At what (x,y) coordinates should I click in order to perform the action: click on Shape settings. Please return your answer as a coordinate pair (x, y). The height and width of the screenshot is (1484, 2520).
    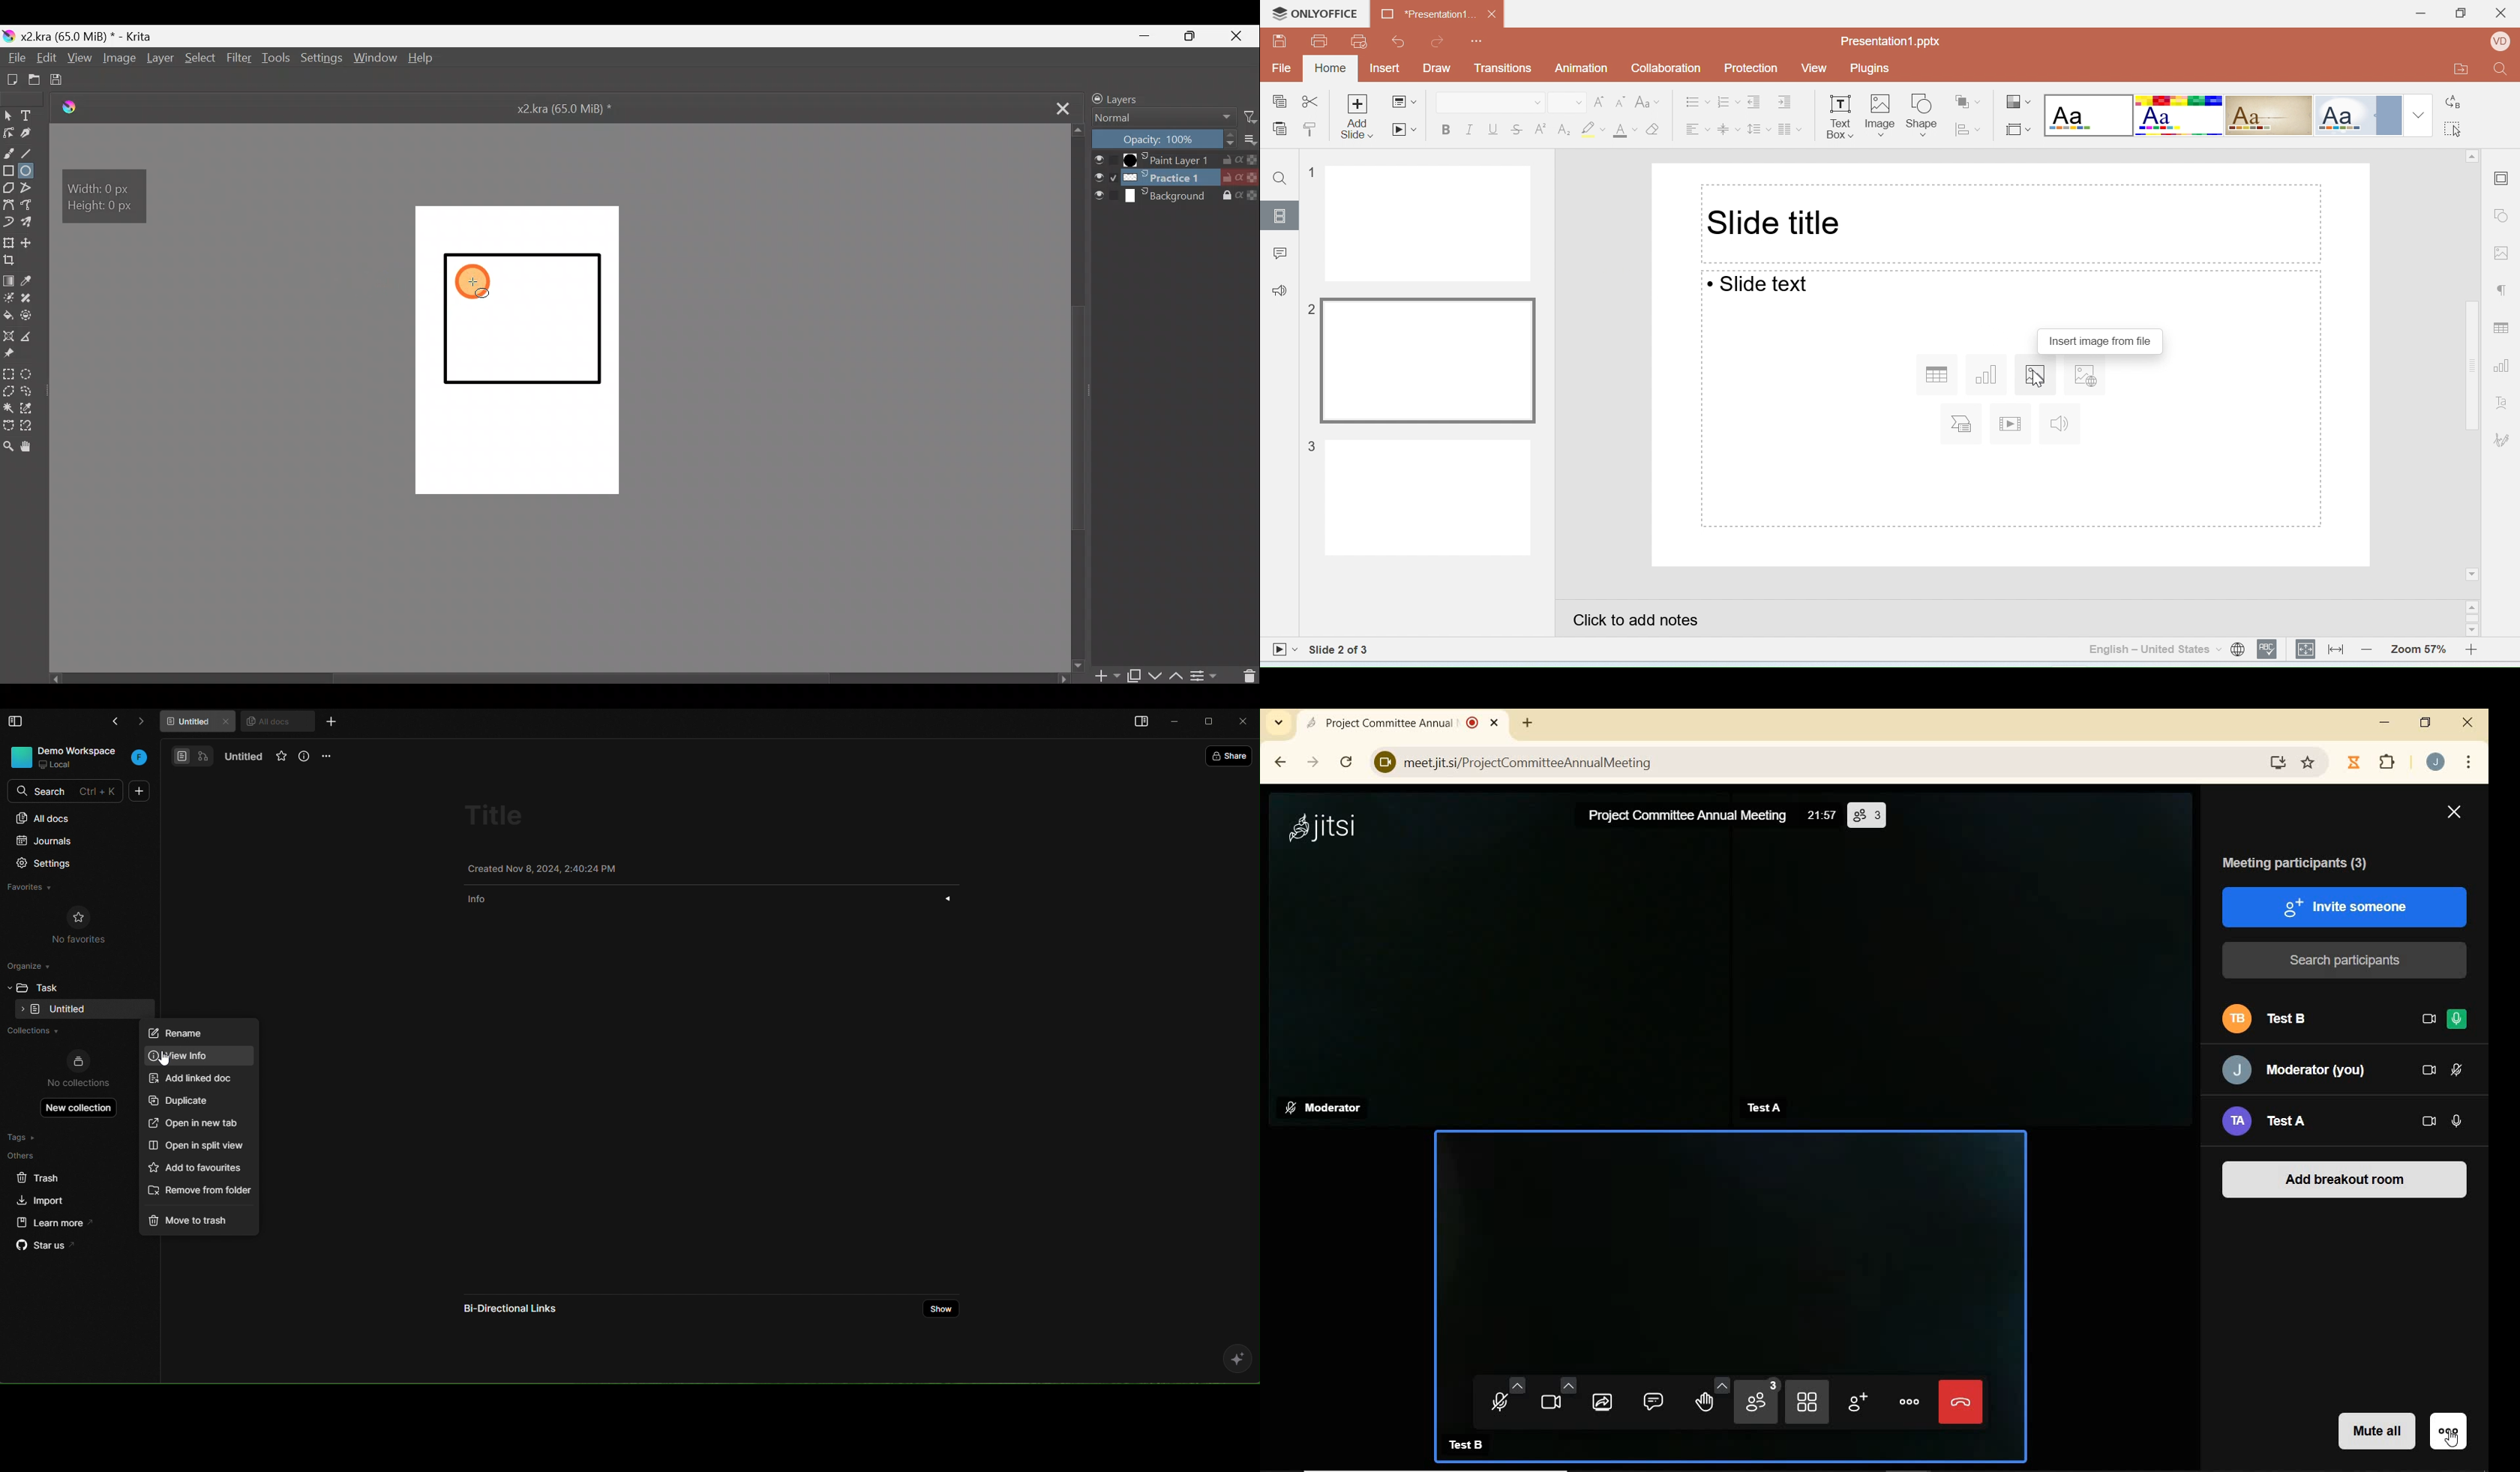
    Looking at the image, I should click on (2504, 217).